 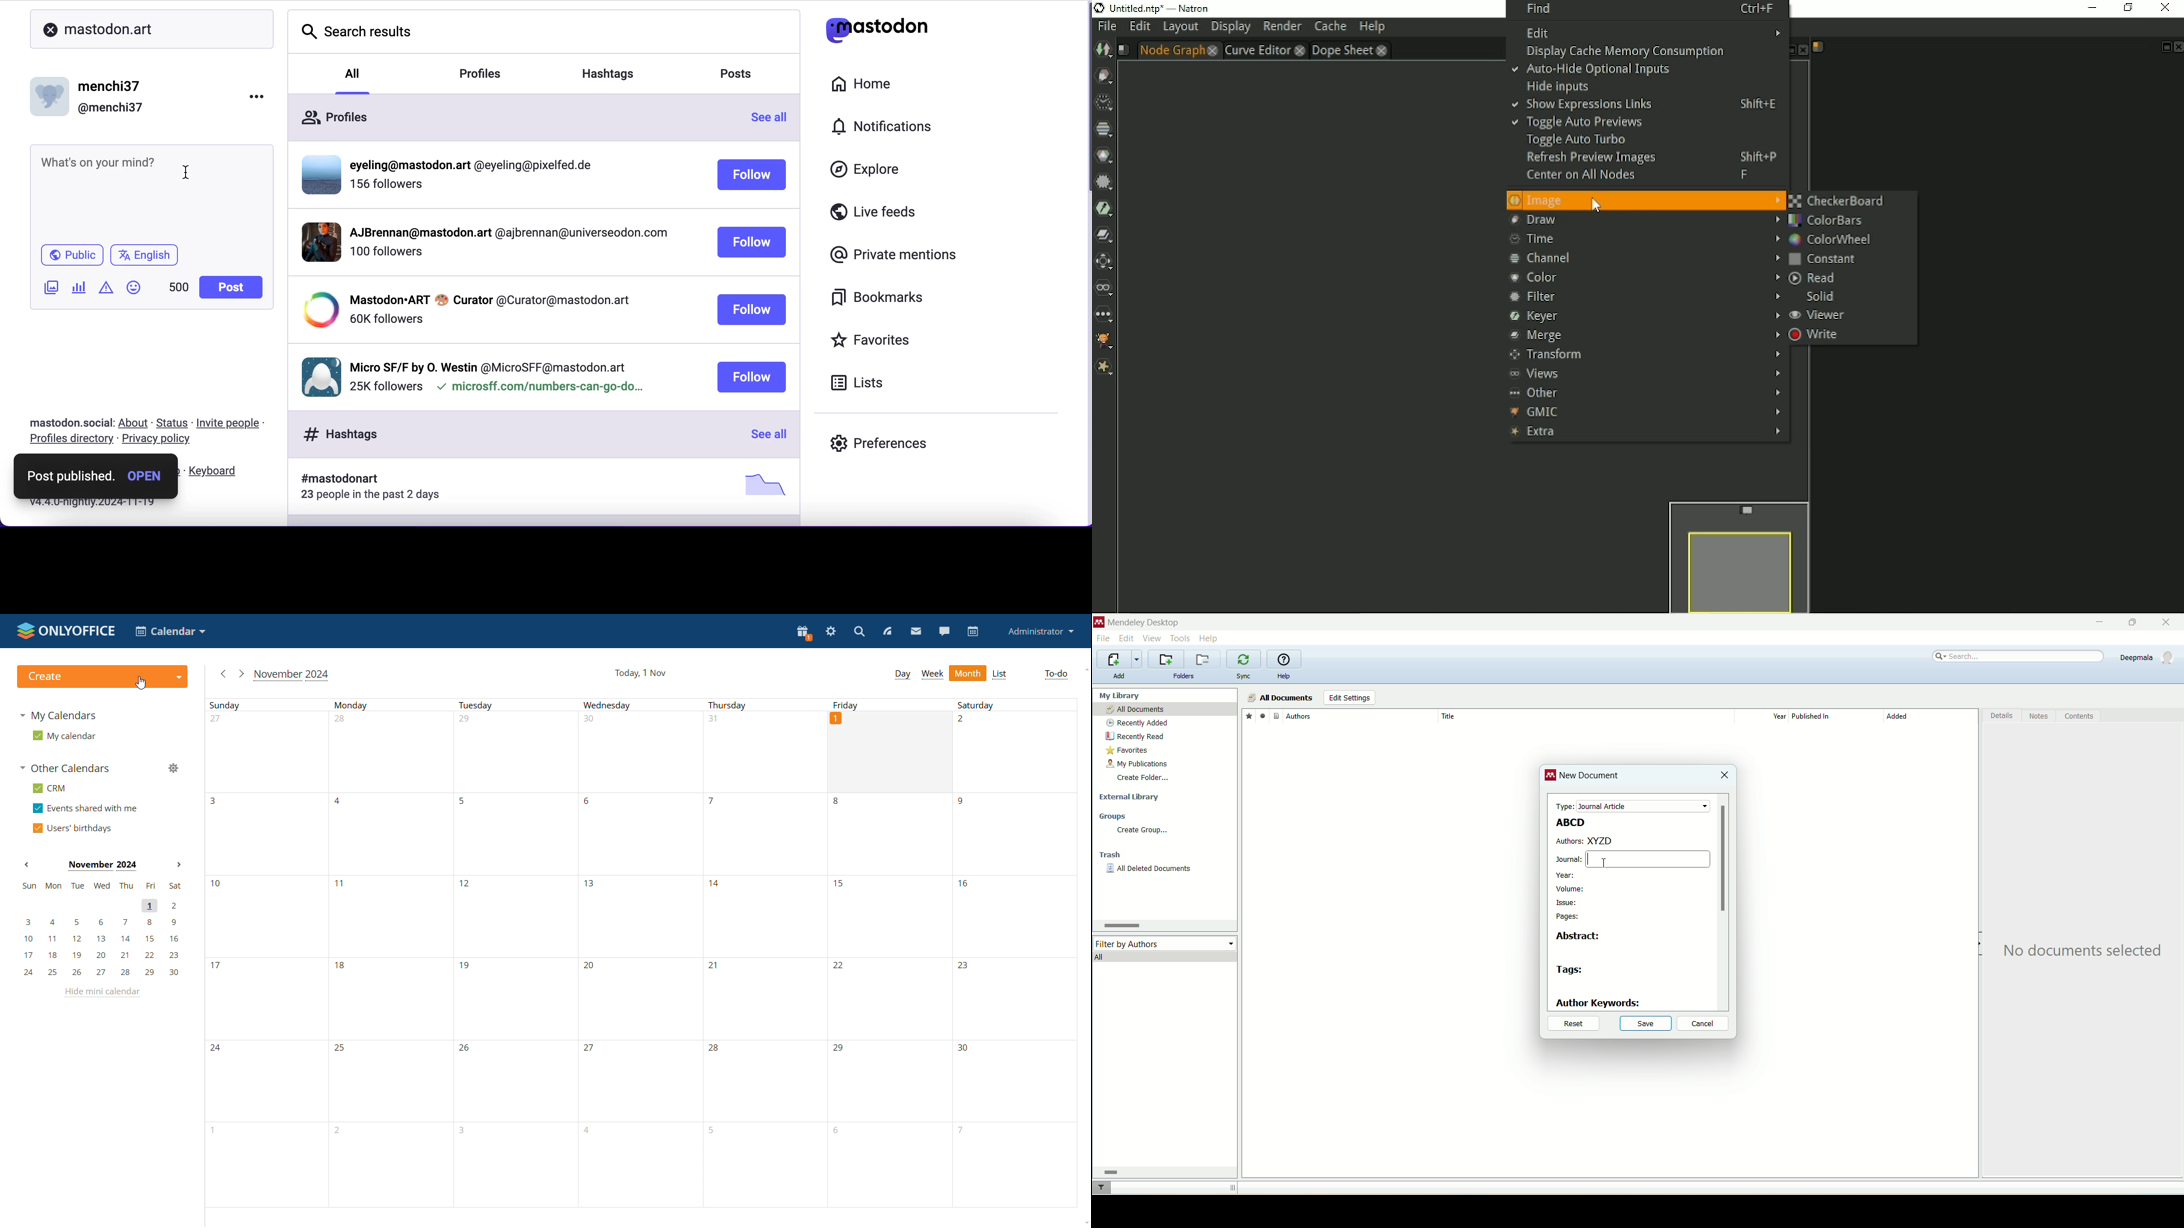 I want to click on maximize, so click(x=2130, y=623).